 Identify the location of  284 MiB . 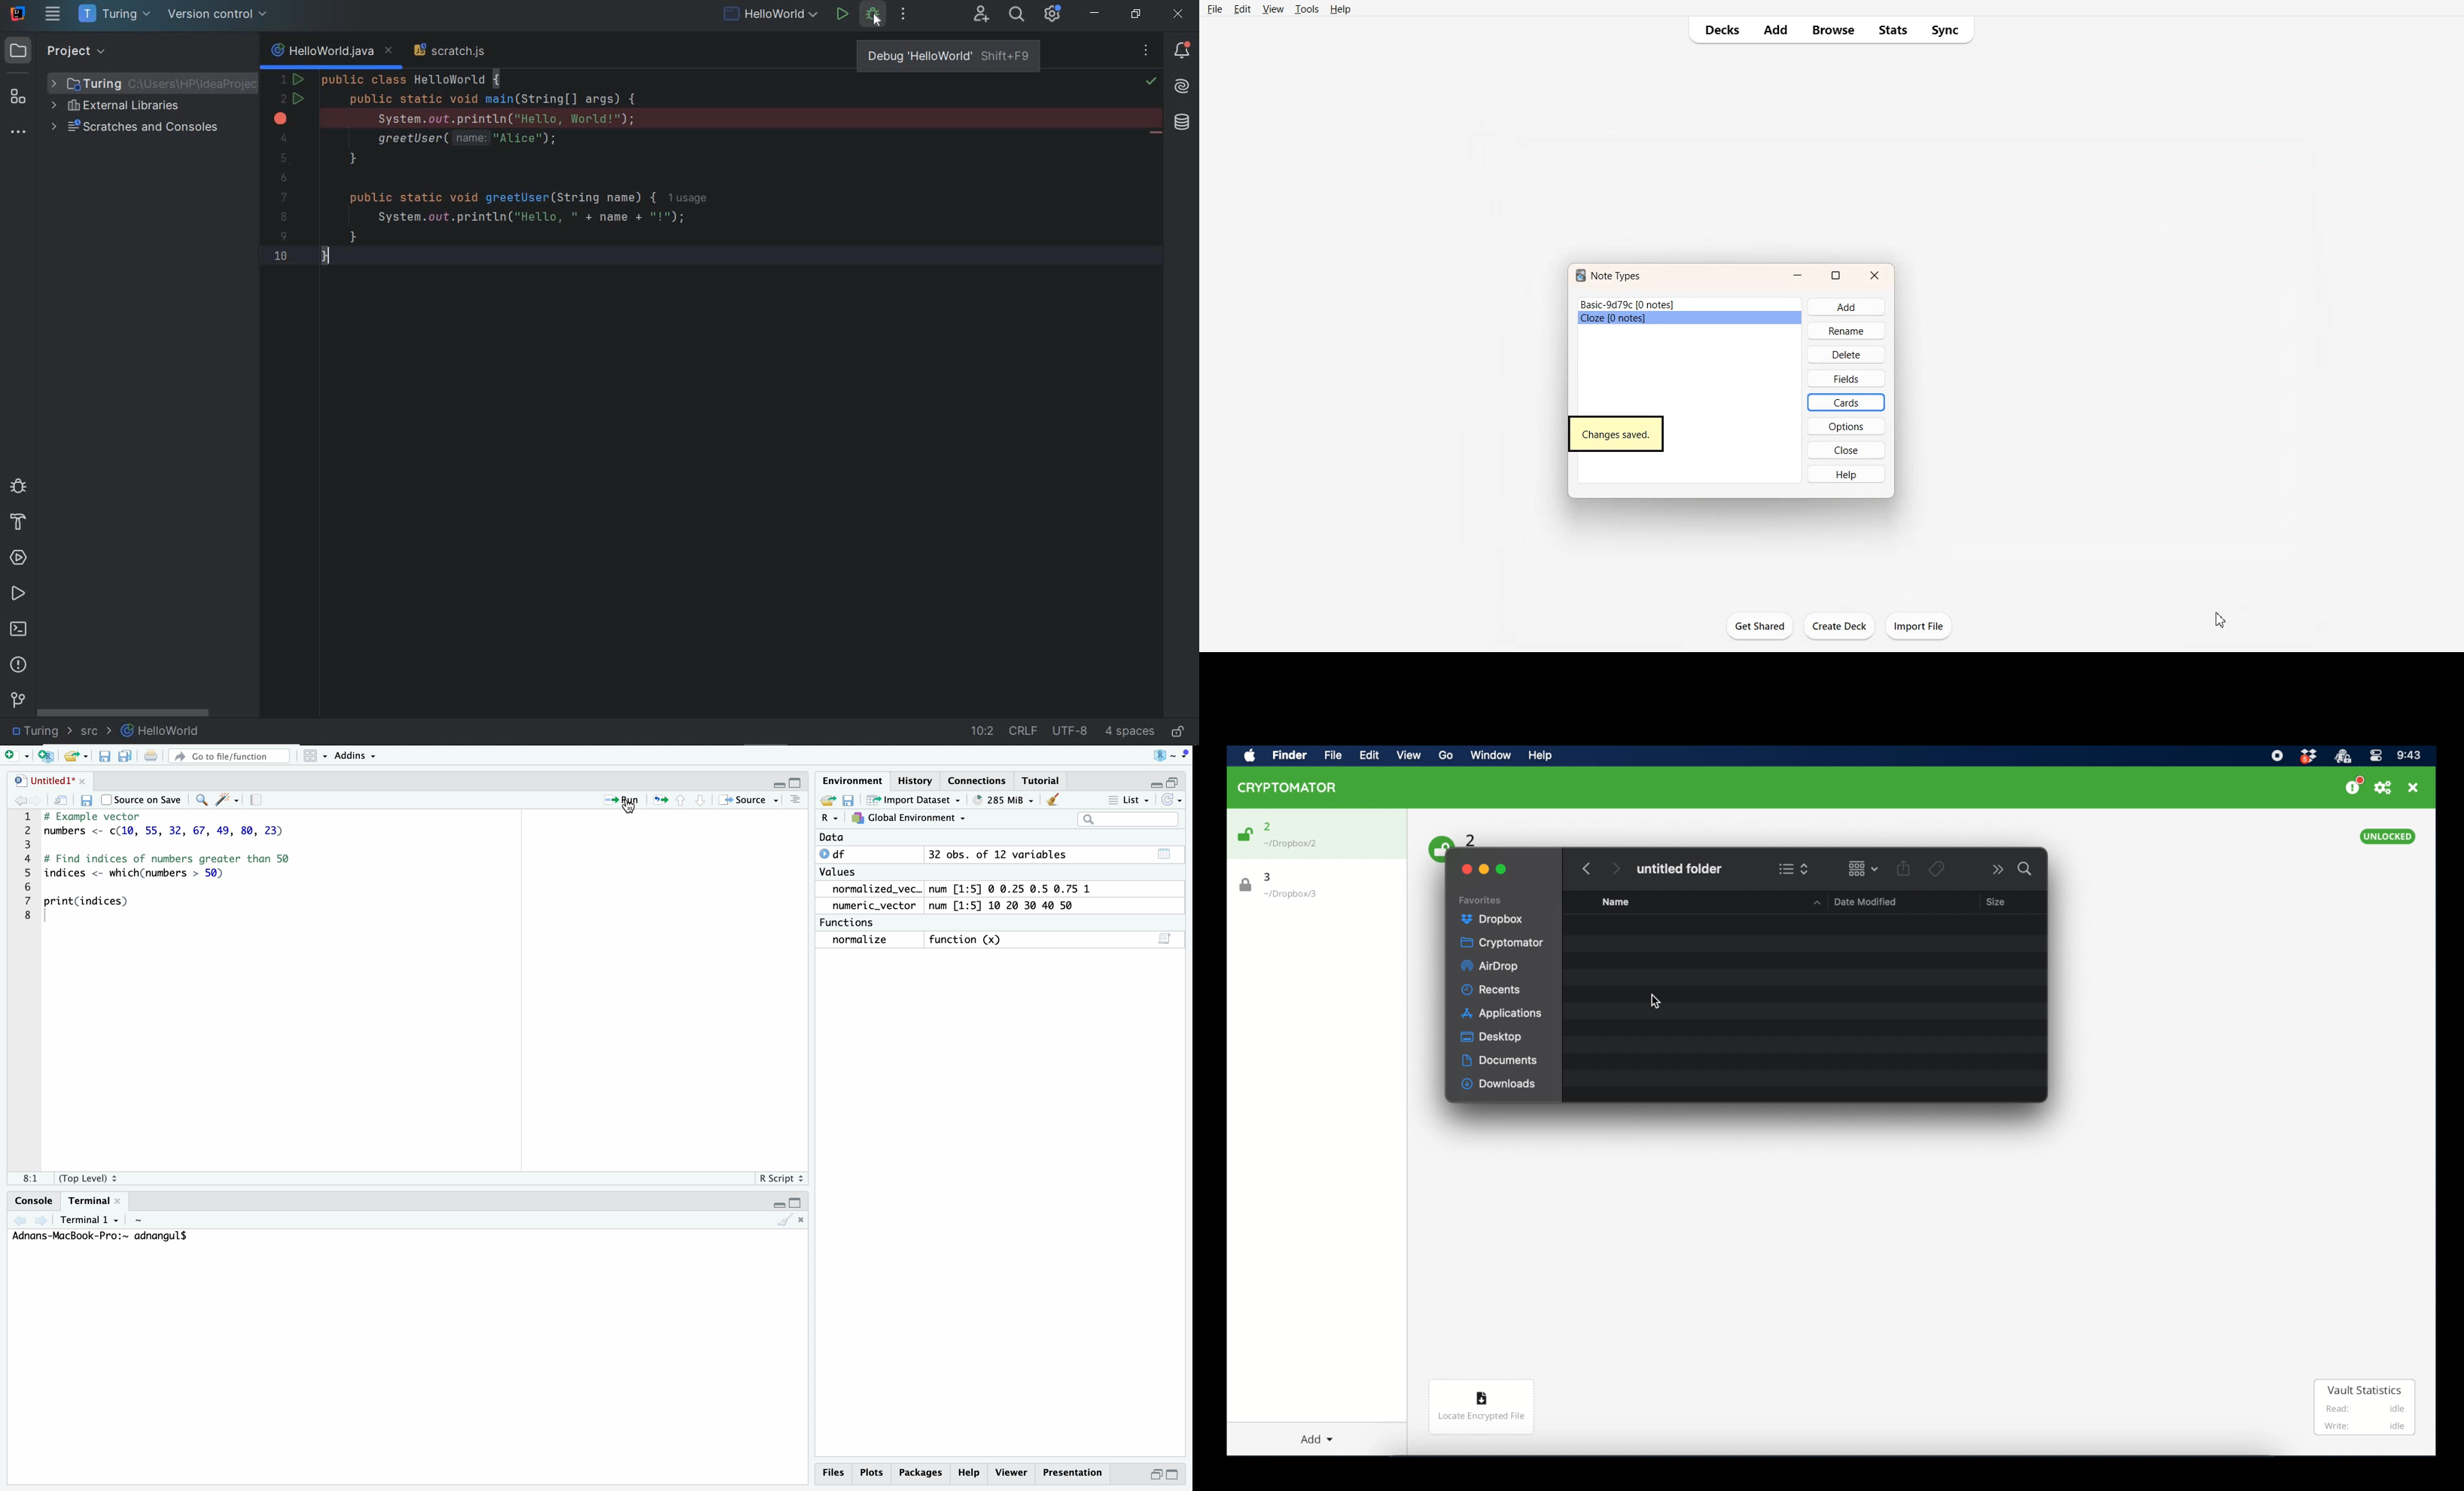
(1000, 800).